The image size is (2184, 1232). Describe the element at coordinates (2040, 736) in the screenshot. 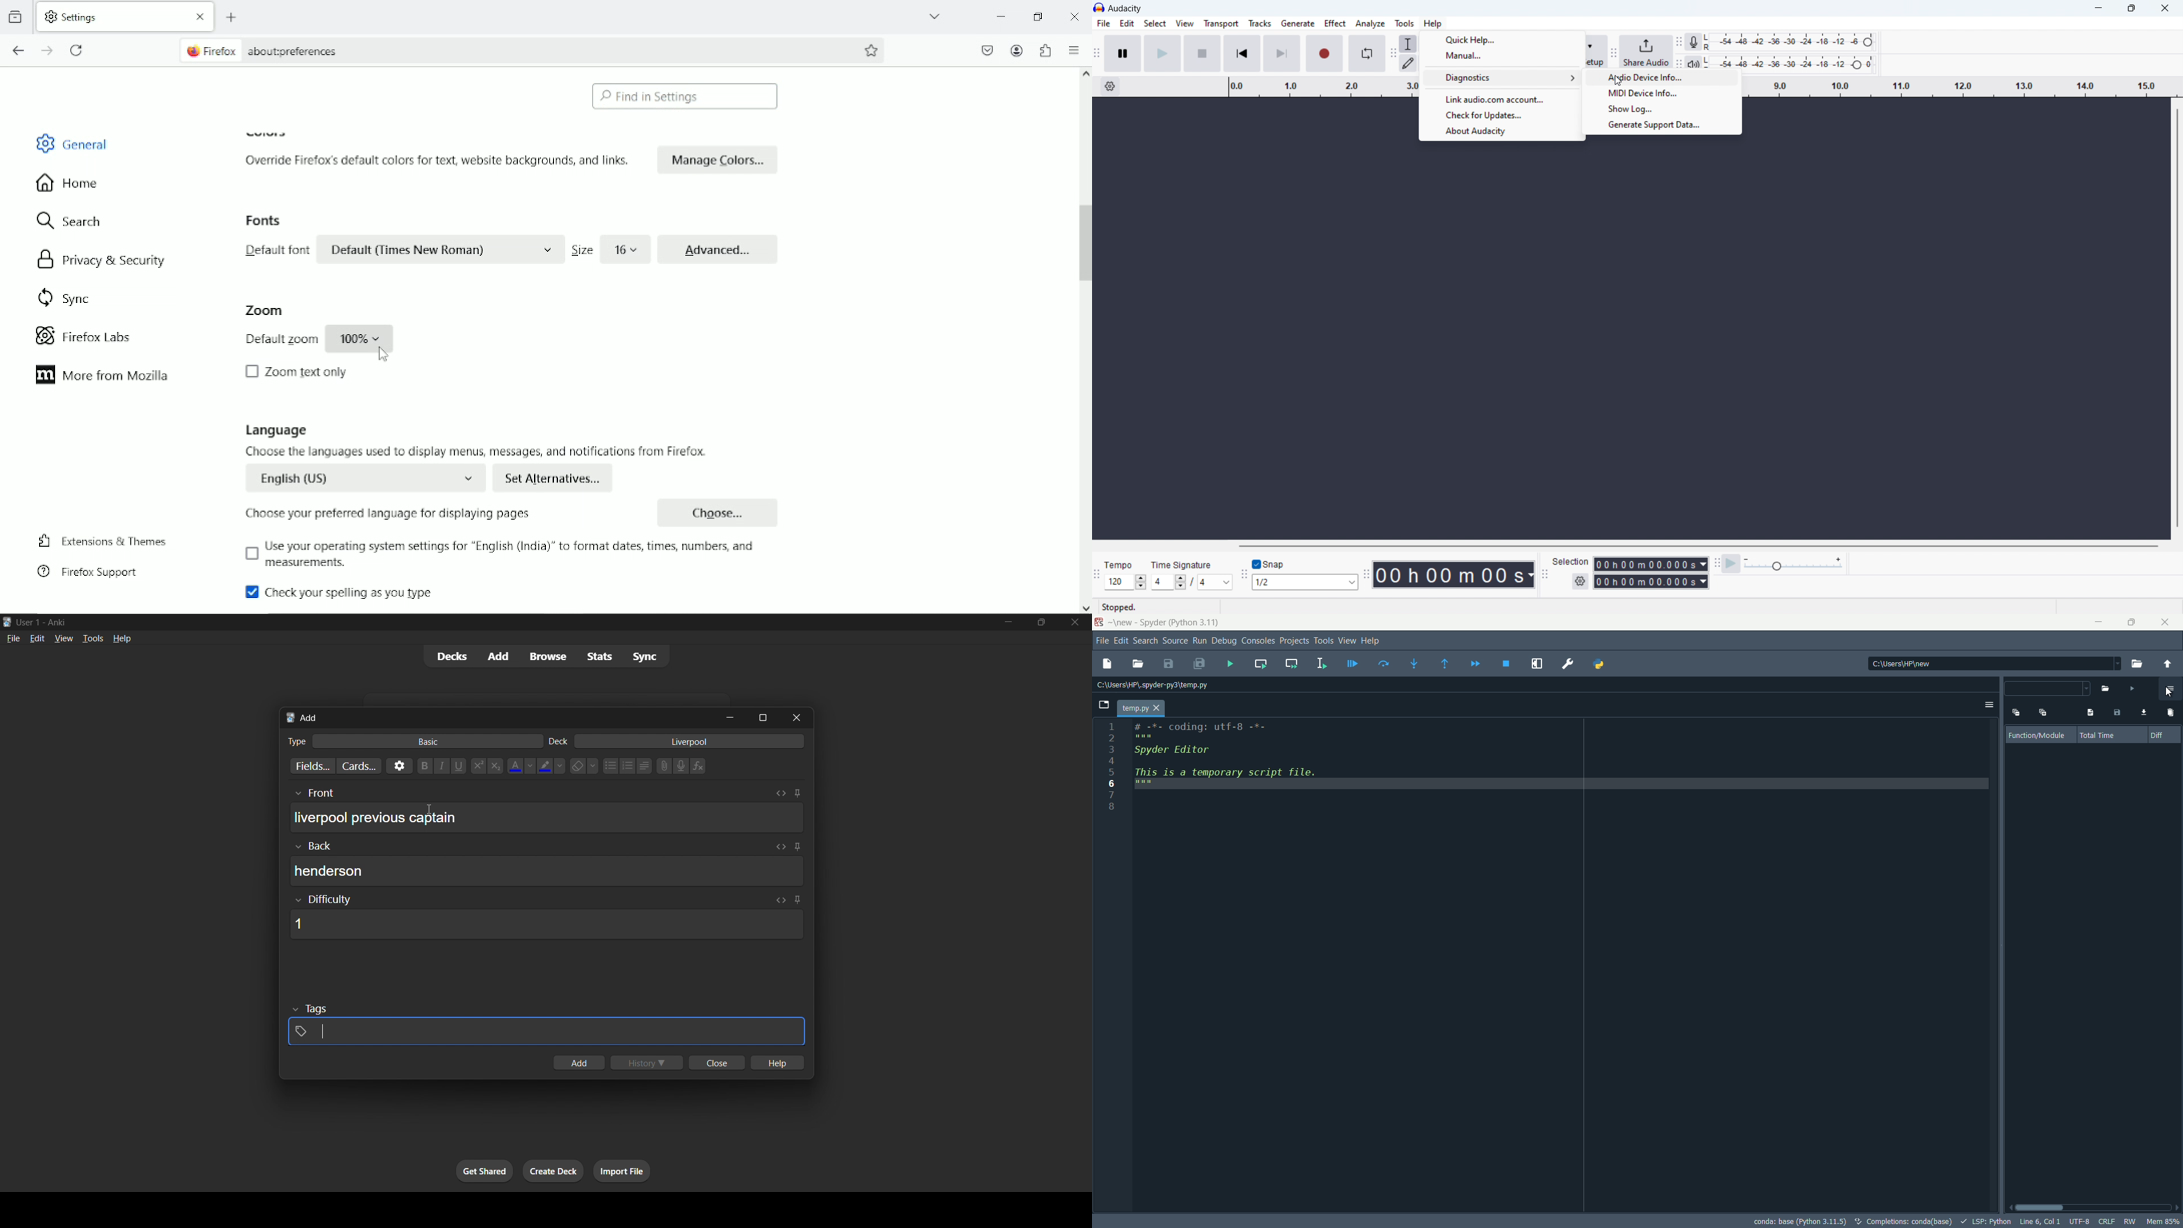

I see `function/module` at that location.